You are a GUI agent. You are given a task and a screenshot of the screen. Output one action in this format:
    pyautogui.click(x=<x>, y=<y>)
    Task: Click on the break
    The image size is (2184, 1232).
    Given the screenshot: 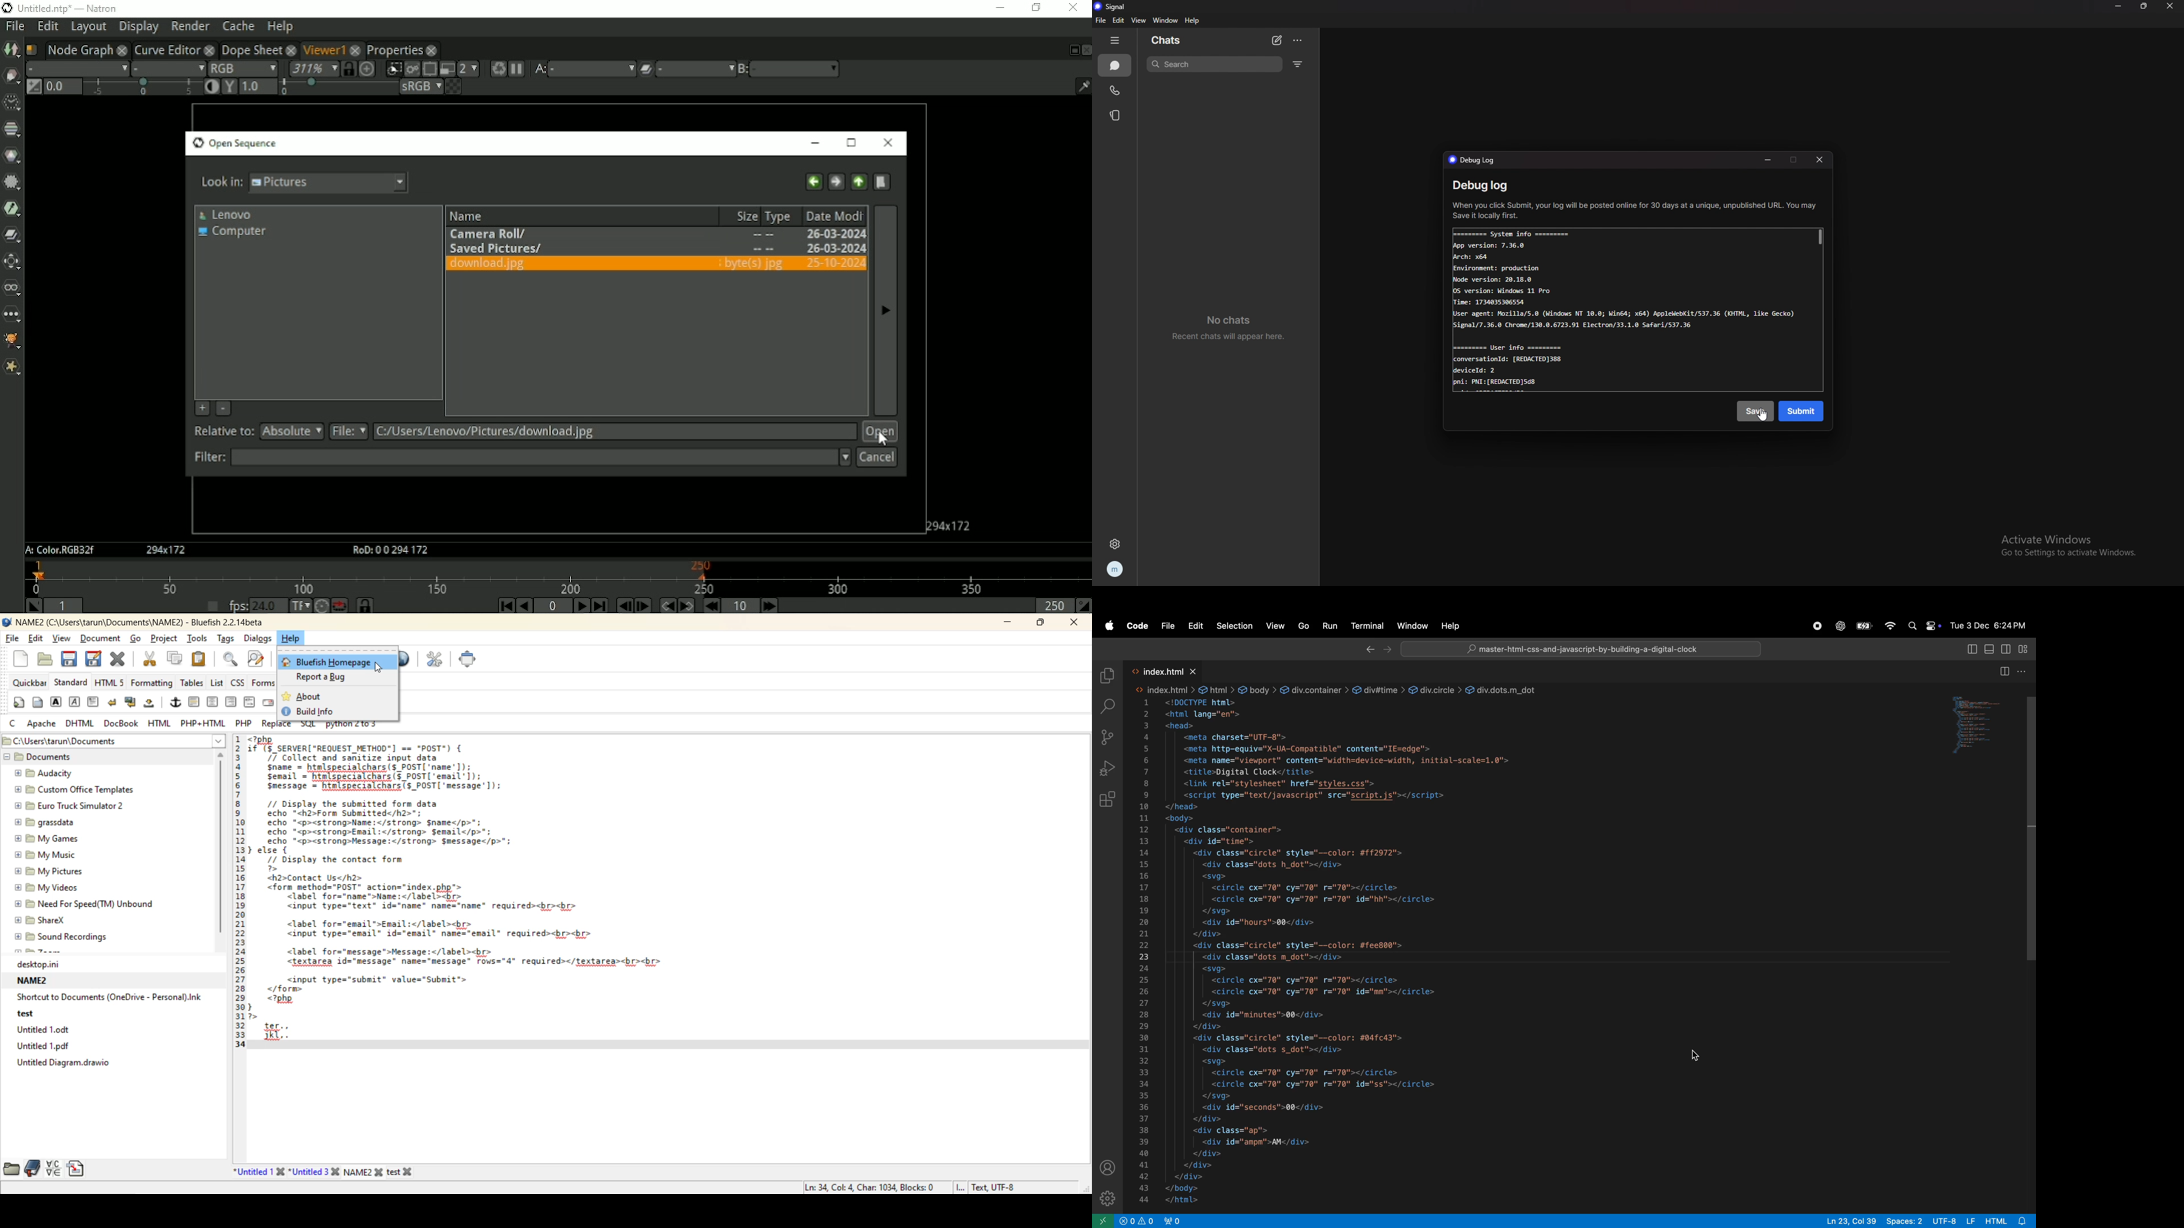 What is the action you would take?
    pyautogui.click(x=113, y=702)
    